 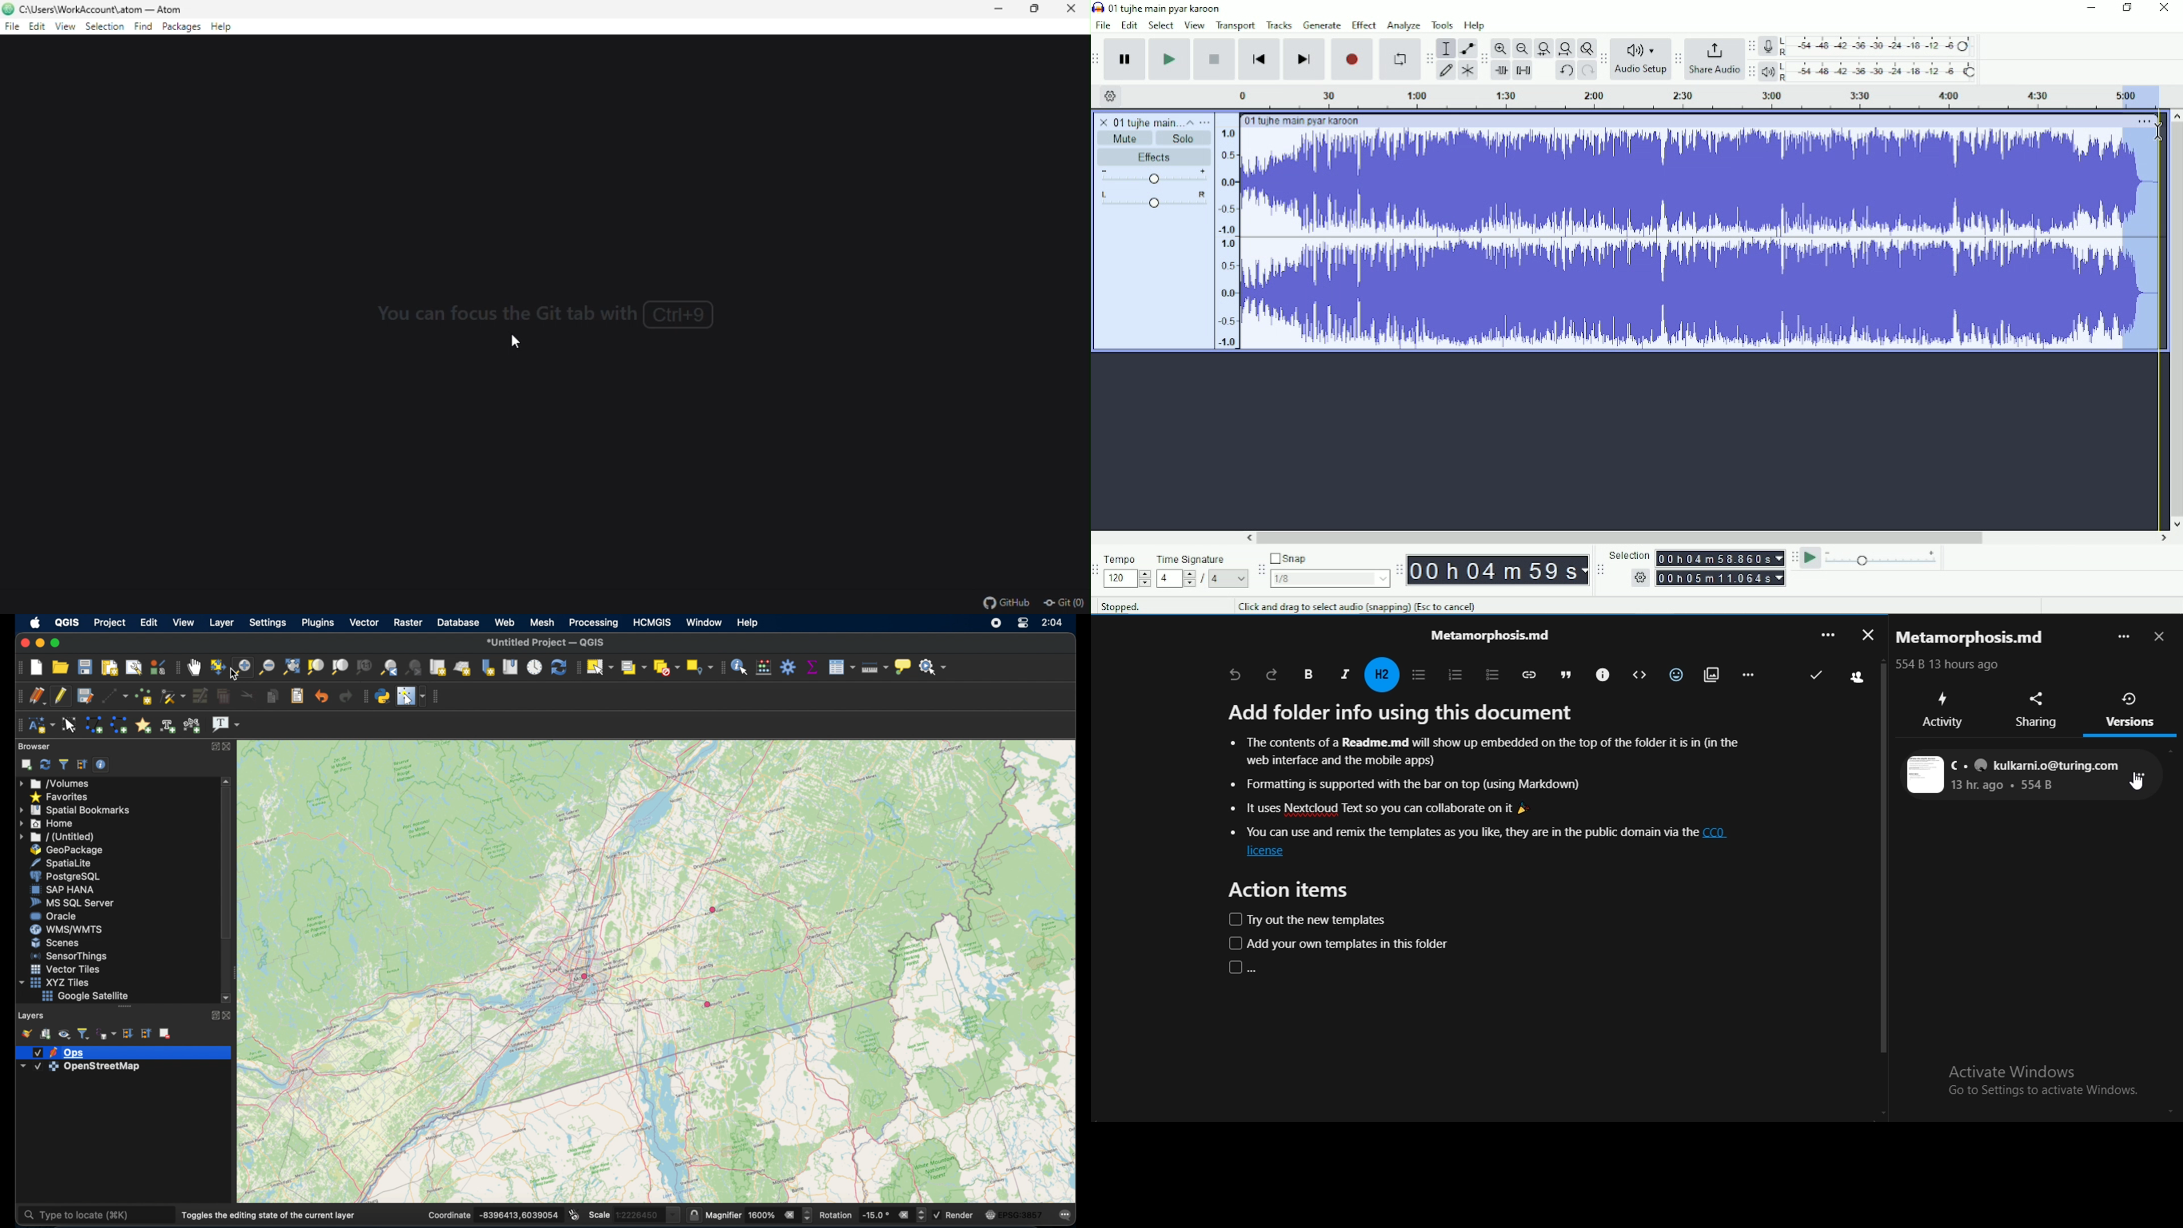 I want to click on Silence audio selection, so click(x=1524, y=70).